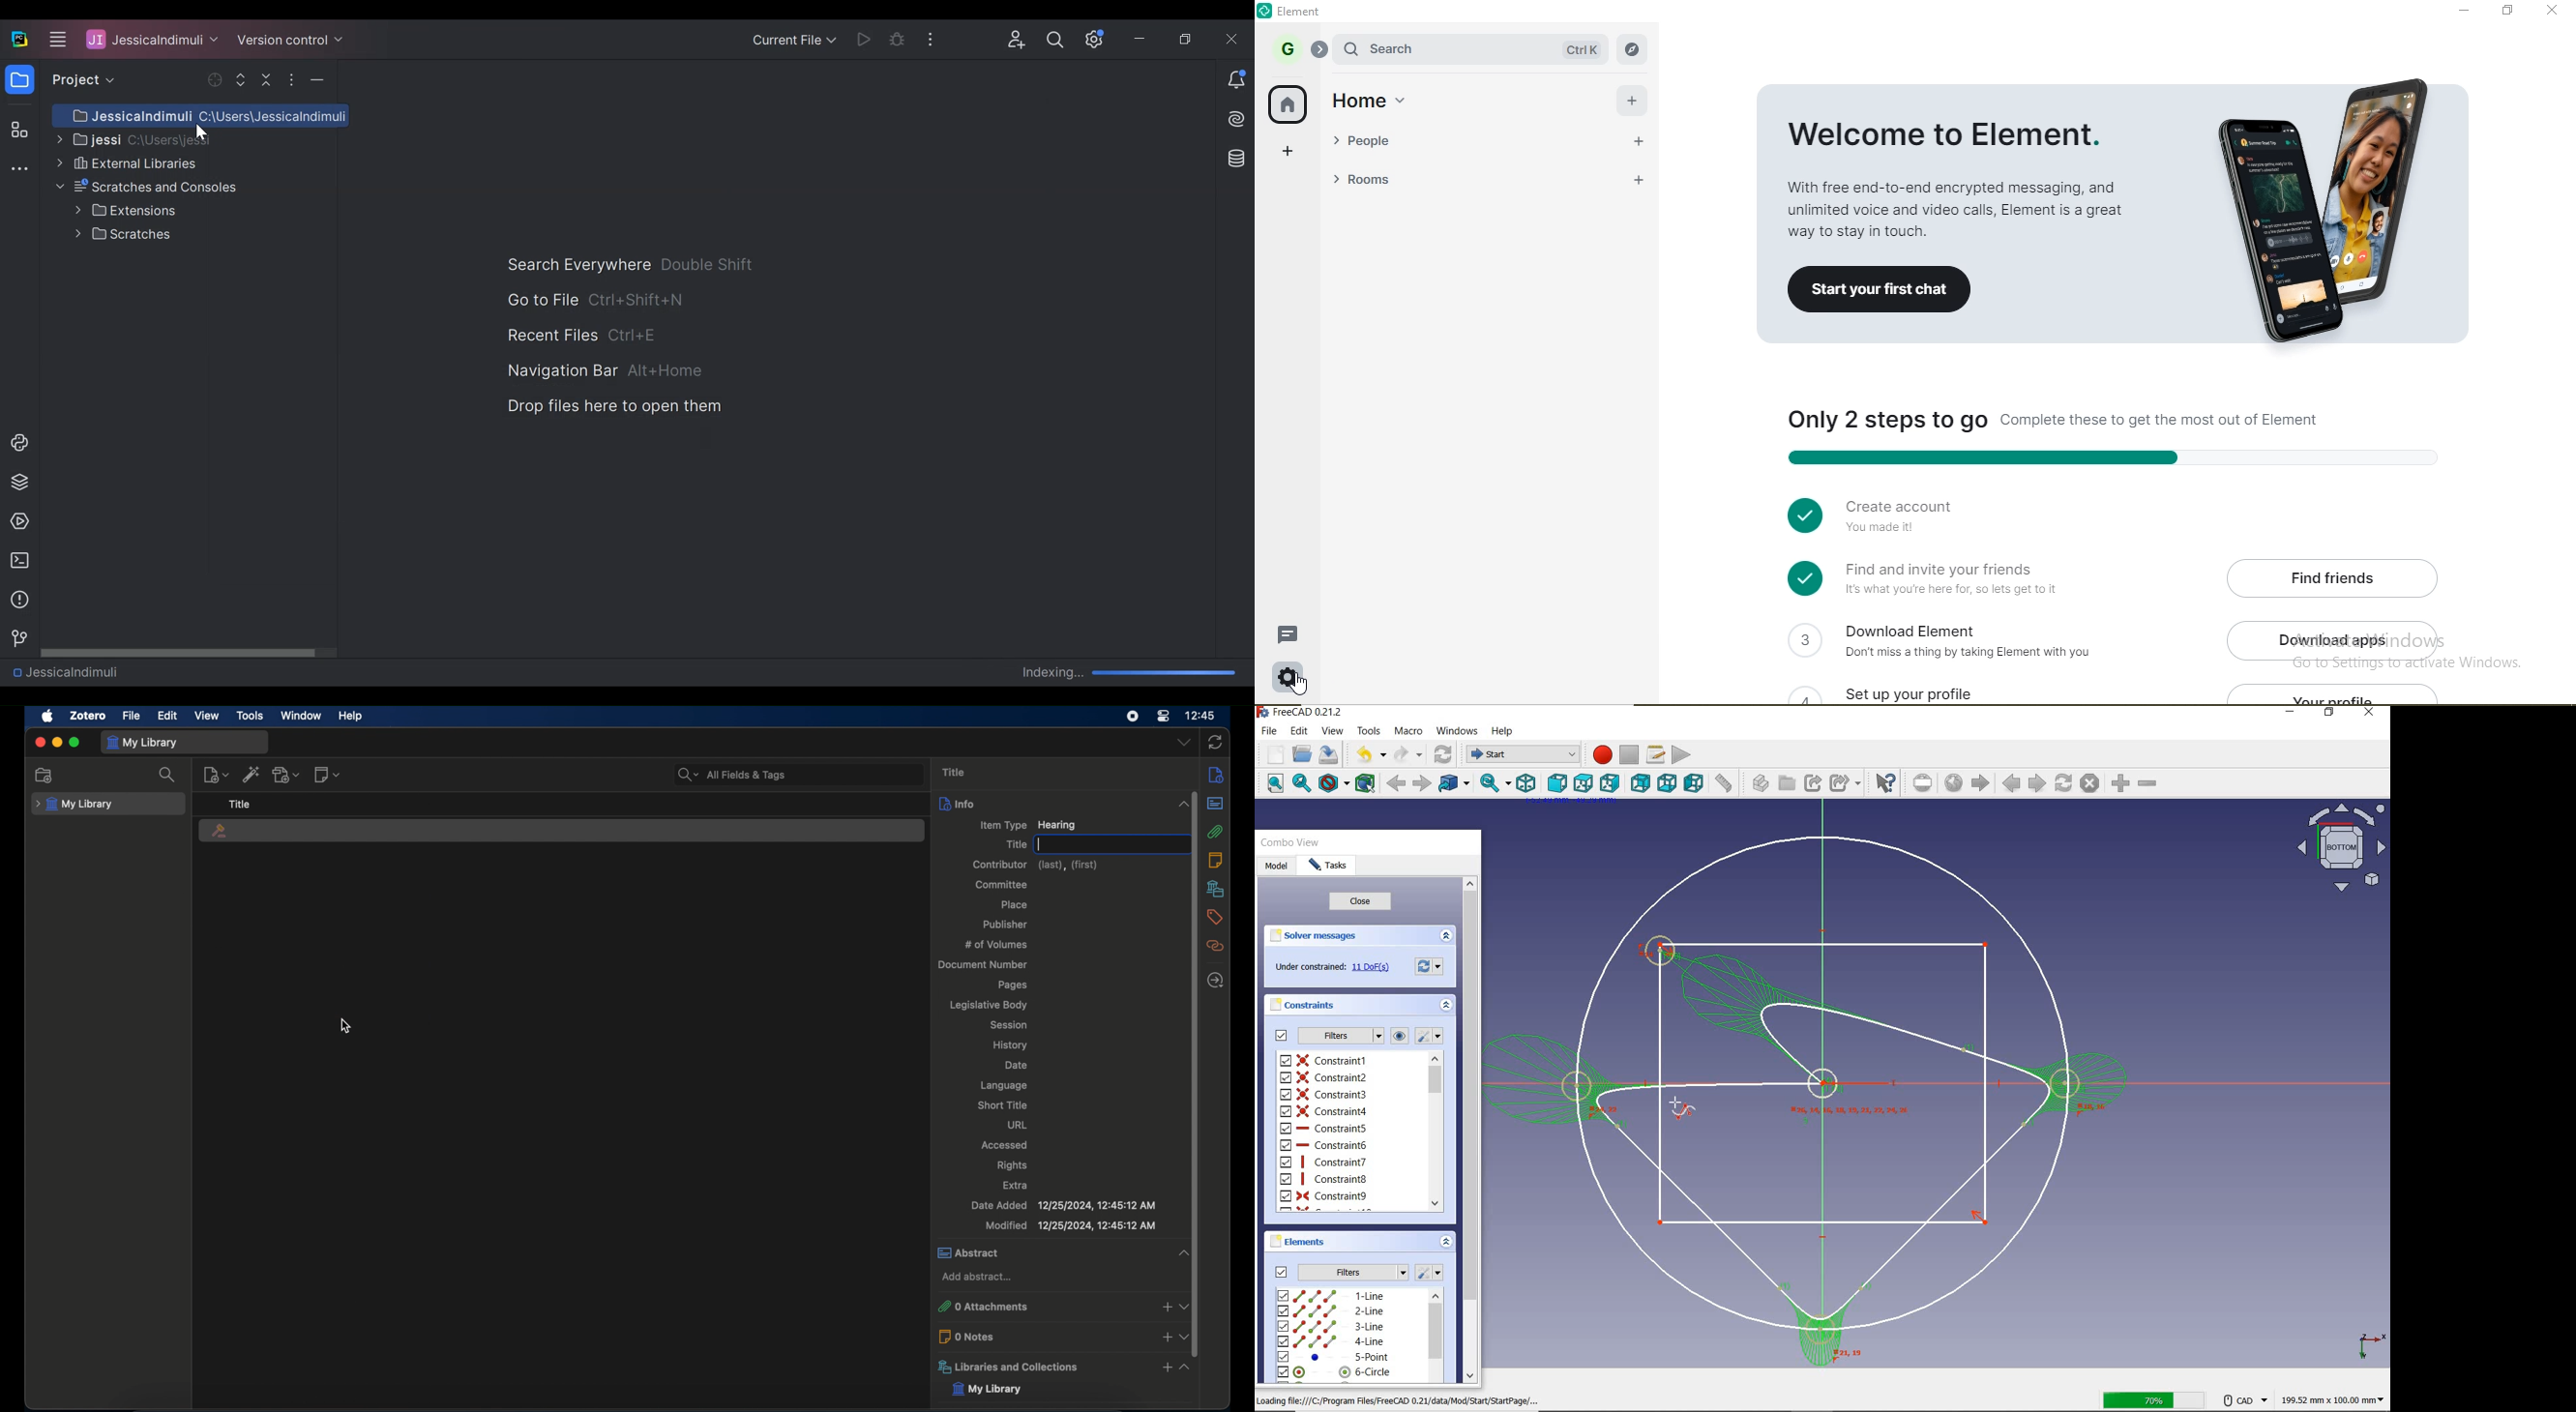 The image size is (2576, 1428). I want to click on draw style, so click(1334, 784).